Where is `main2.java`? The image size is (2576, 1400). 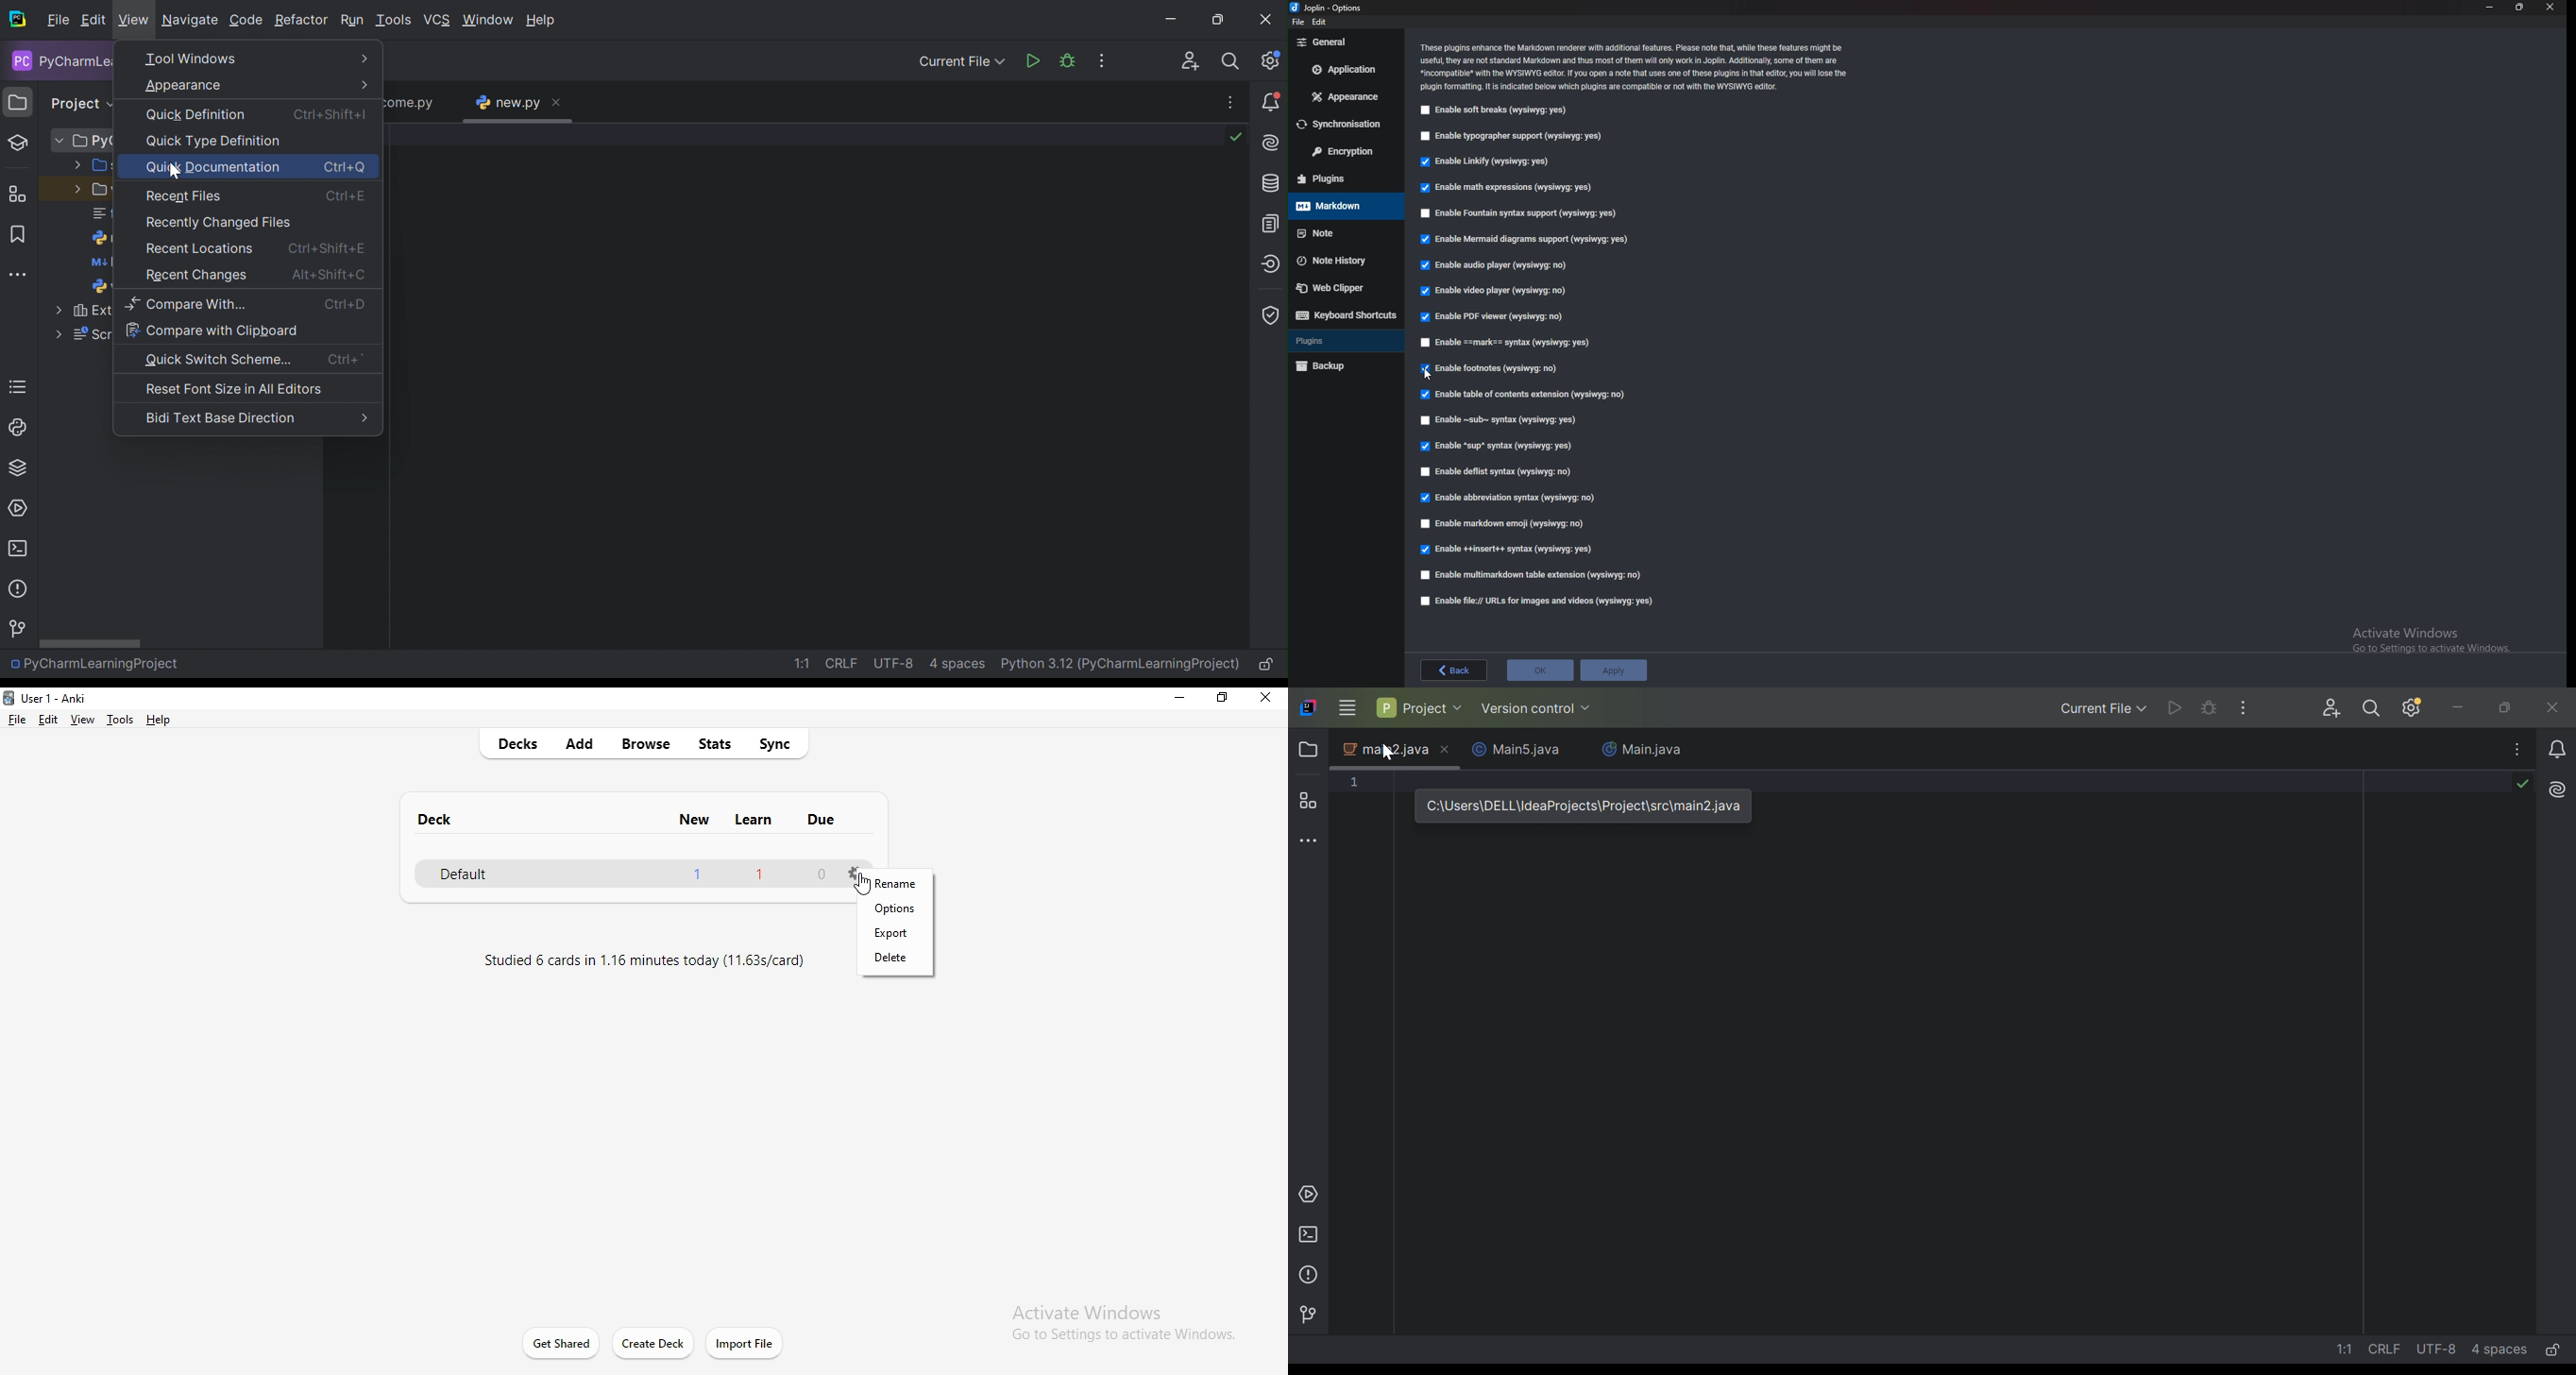
main2.java is located at coordinates (1385, 751).